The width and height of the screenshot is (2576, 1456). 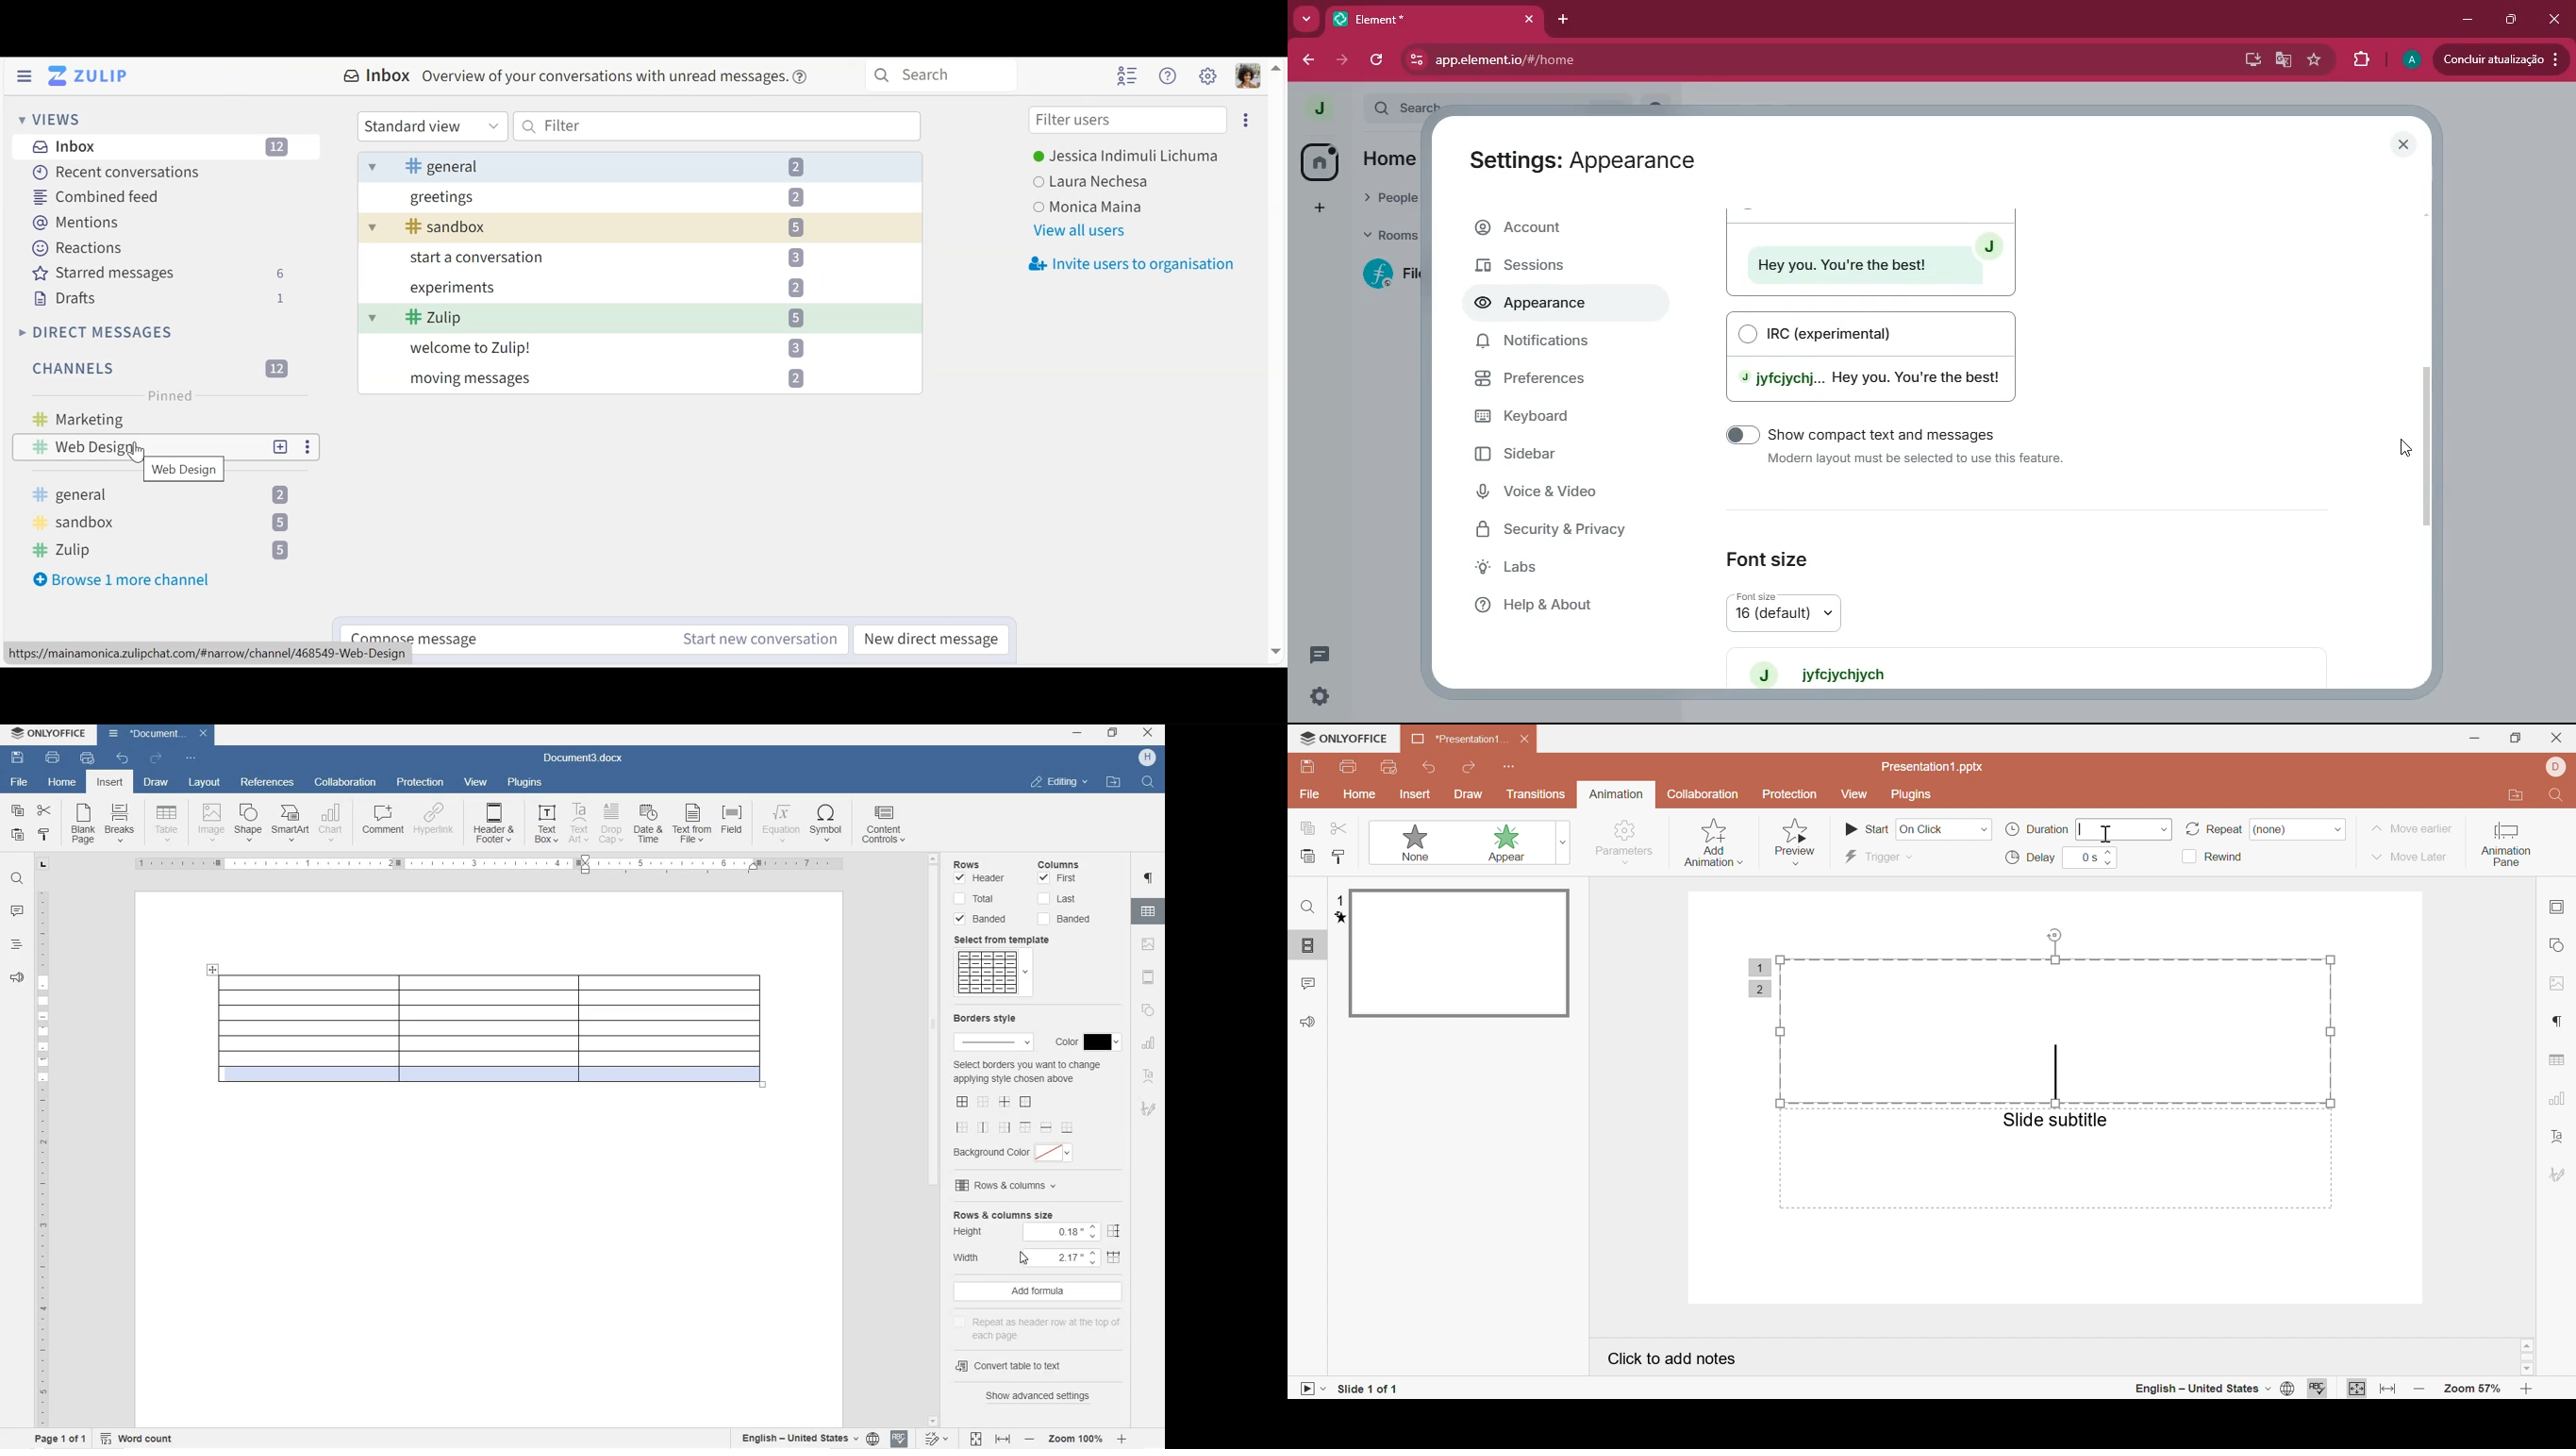 I want to click on SHAPE, so click(x=249, y=824).